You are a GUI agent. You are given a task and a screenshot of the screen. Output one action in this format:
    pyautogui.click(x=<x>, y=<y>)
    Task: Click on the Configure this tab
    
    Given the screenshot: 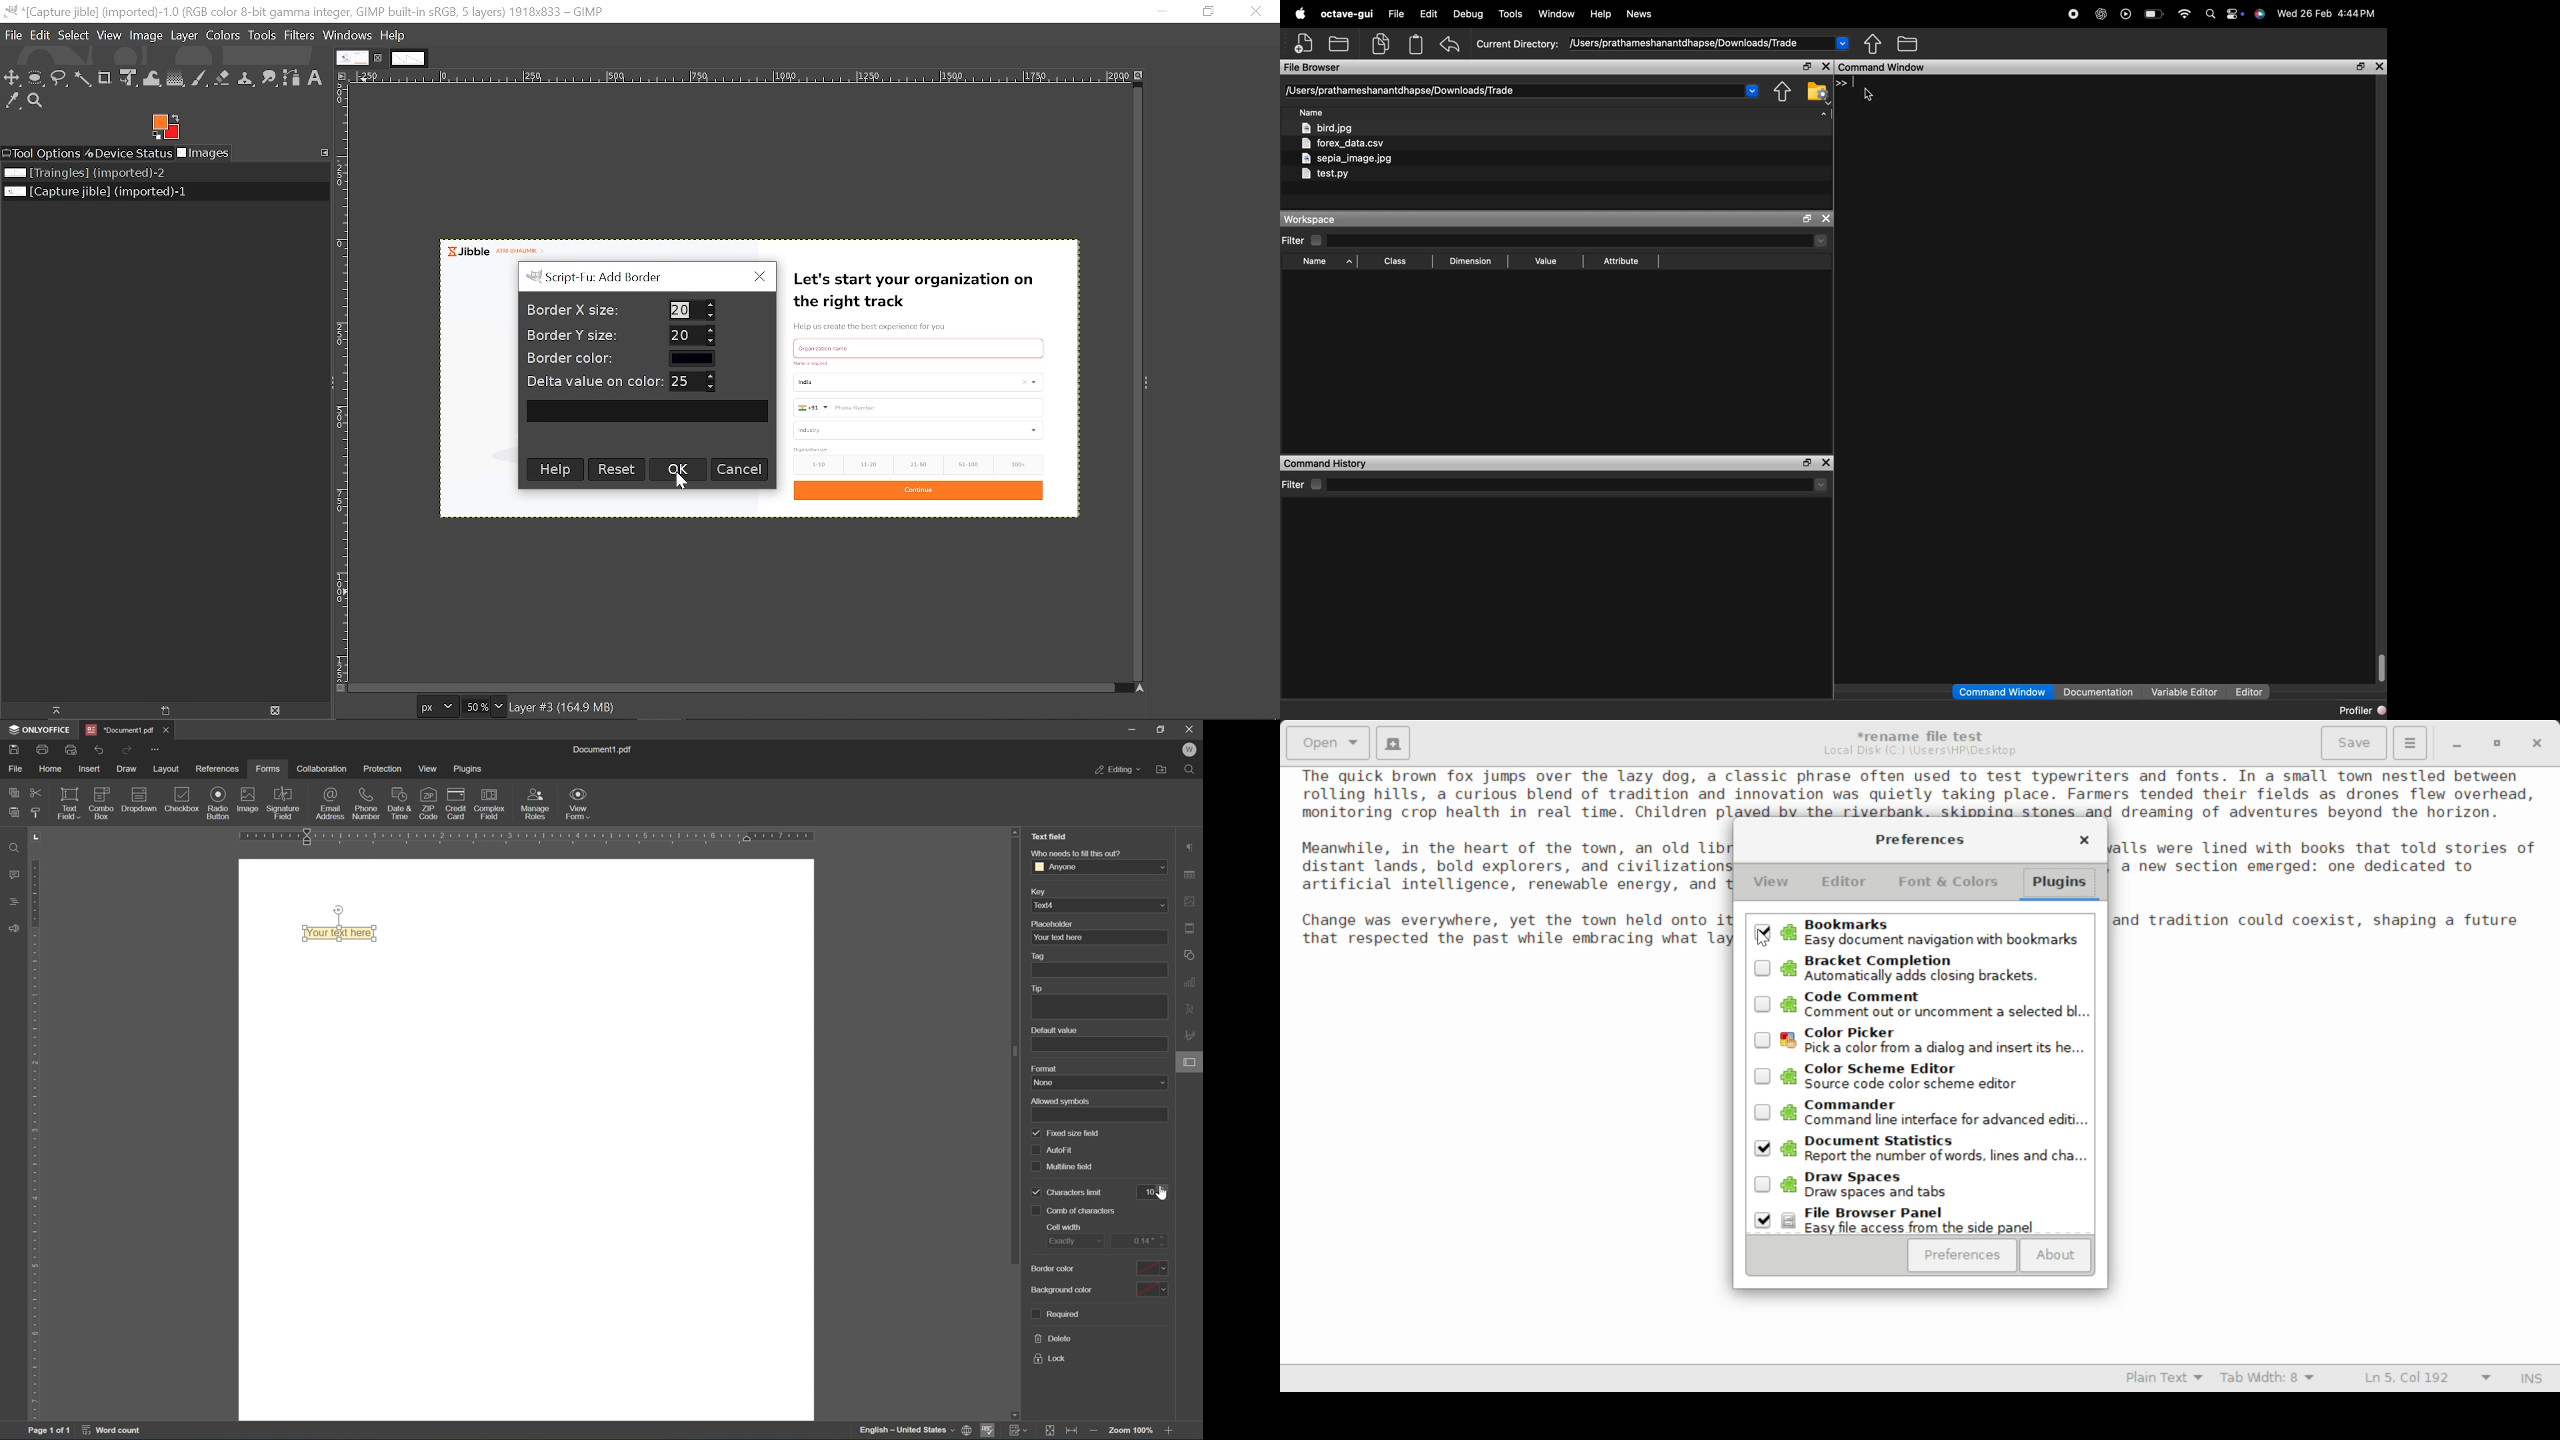 What is the action you would take?
    pyautogui.click(x=324, y=152)
    